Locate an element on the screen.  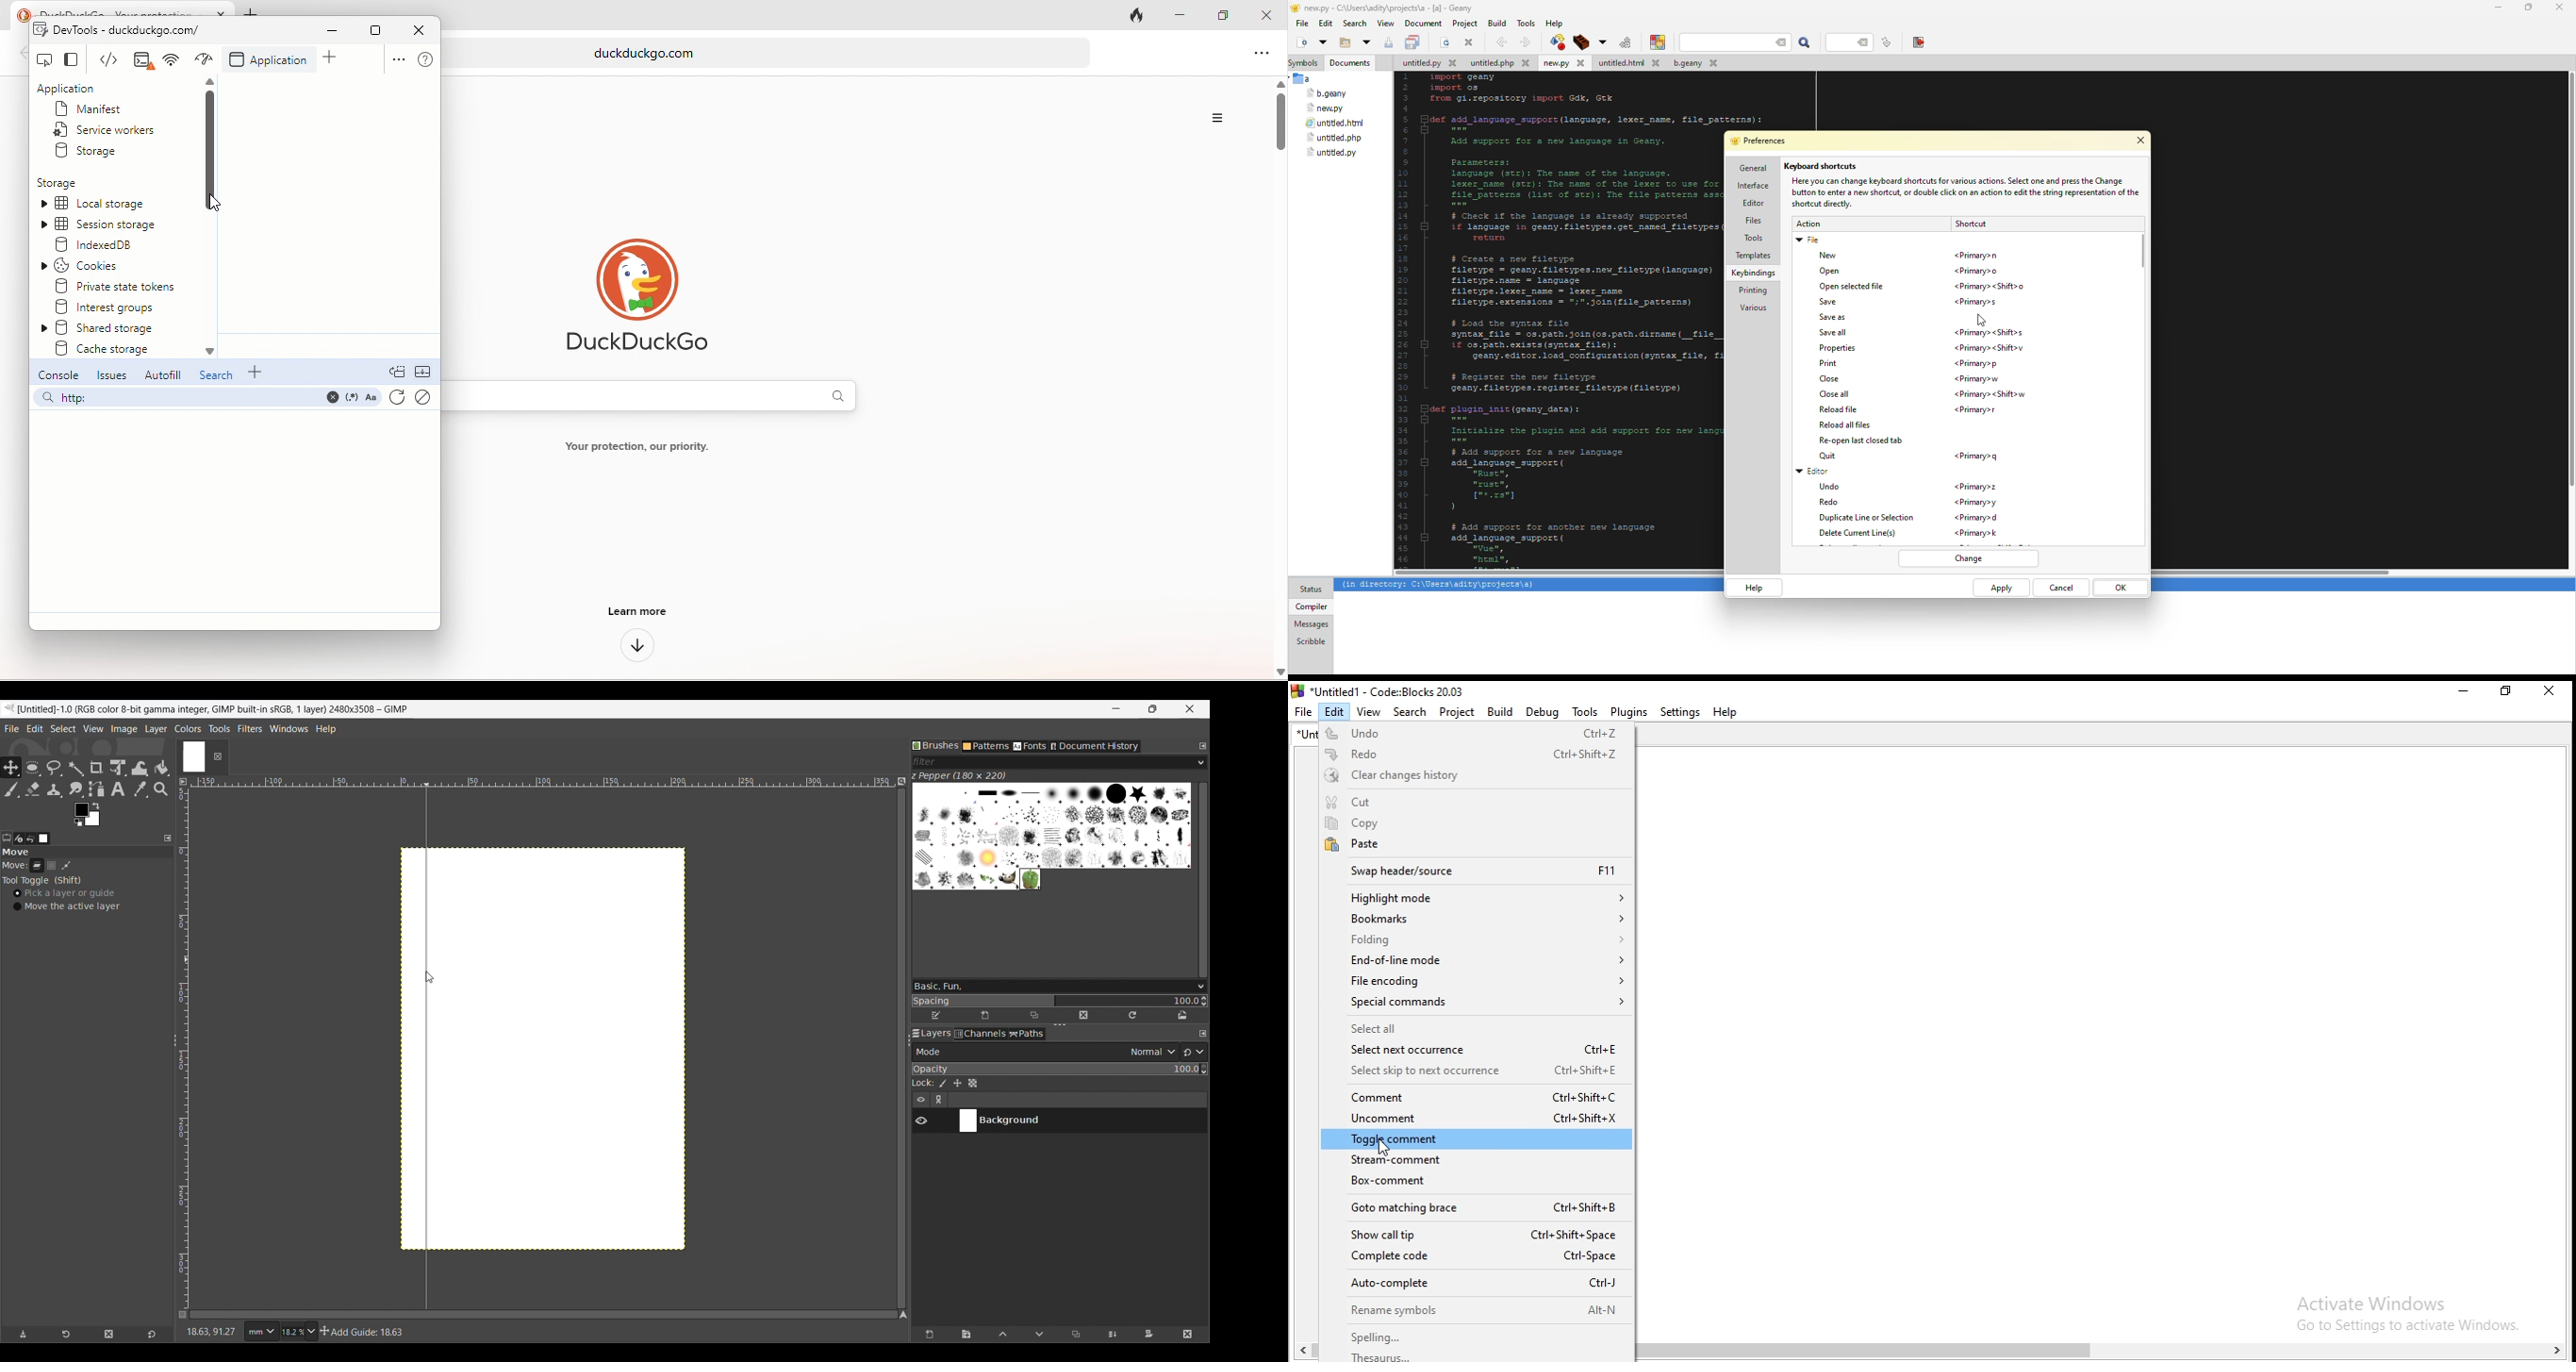
Project  is located at coordinates (1459, 712).